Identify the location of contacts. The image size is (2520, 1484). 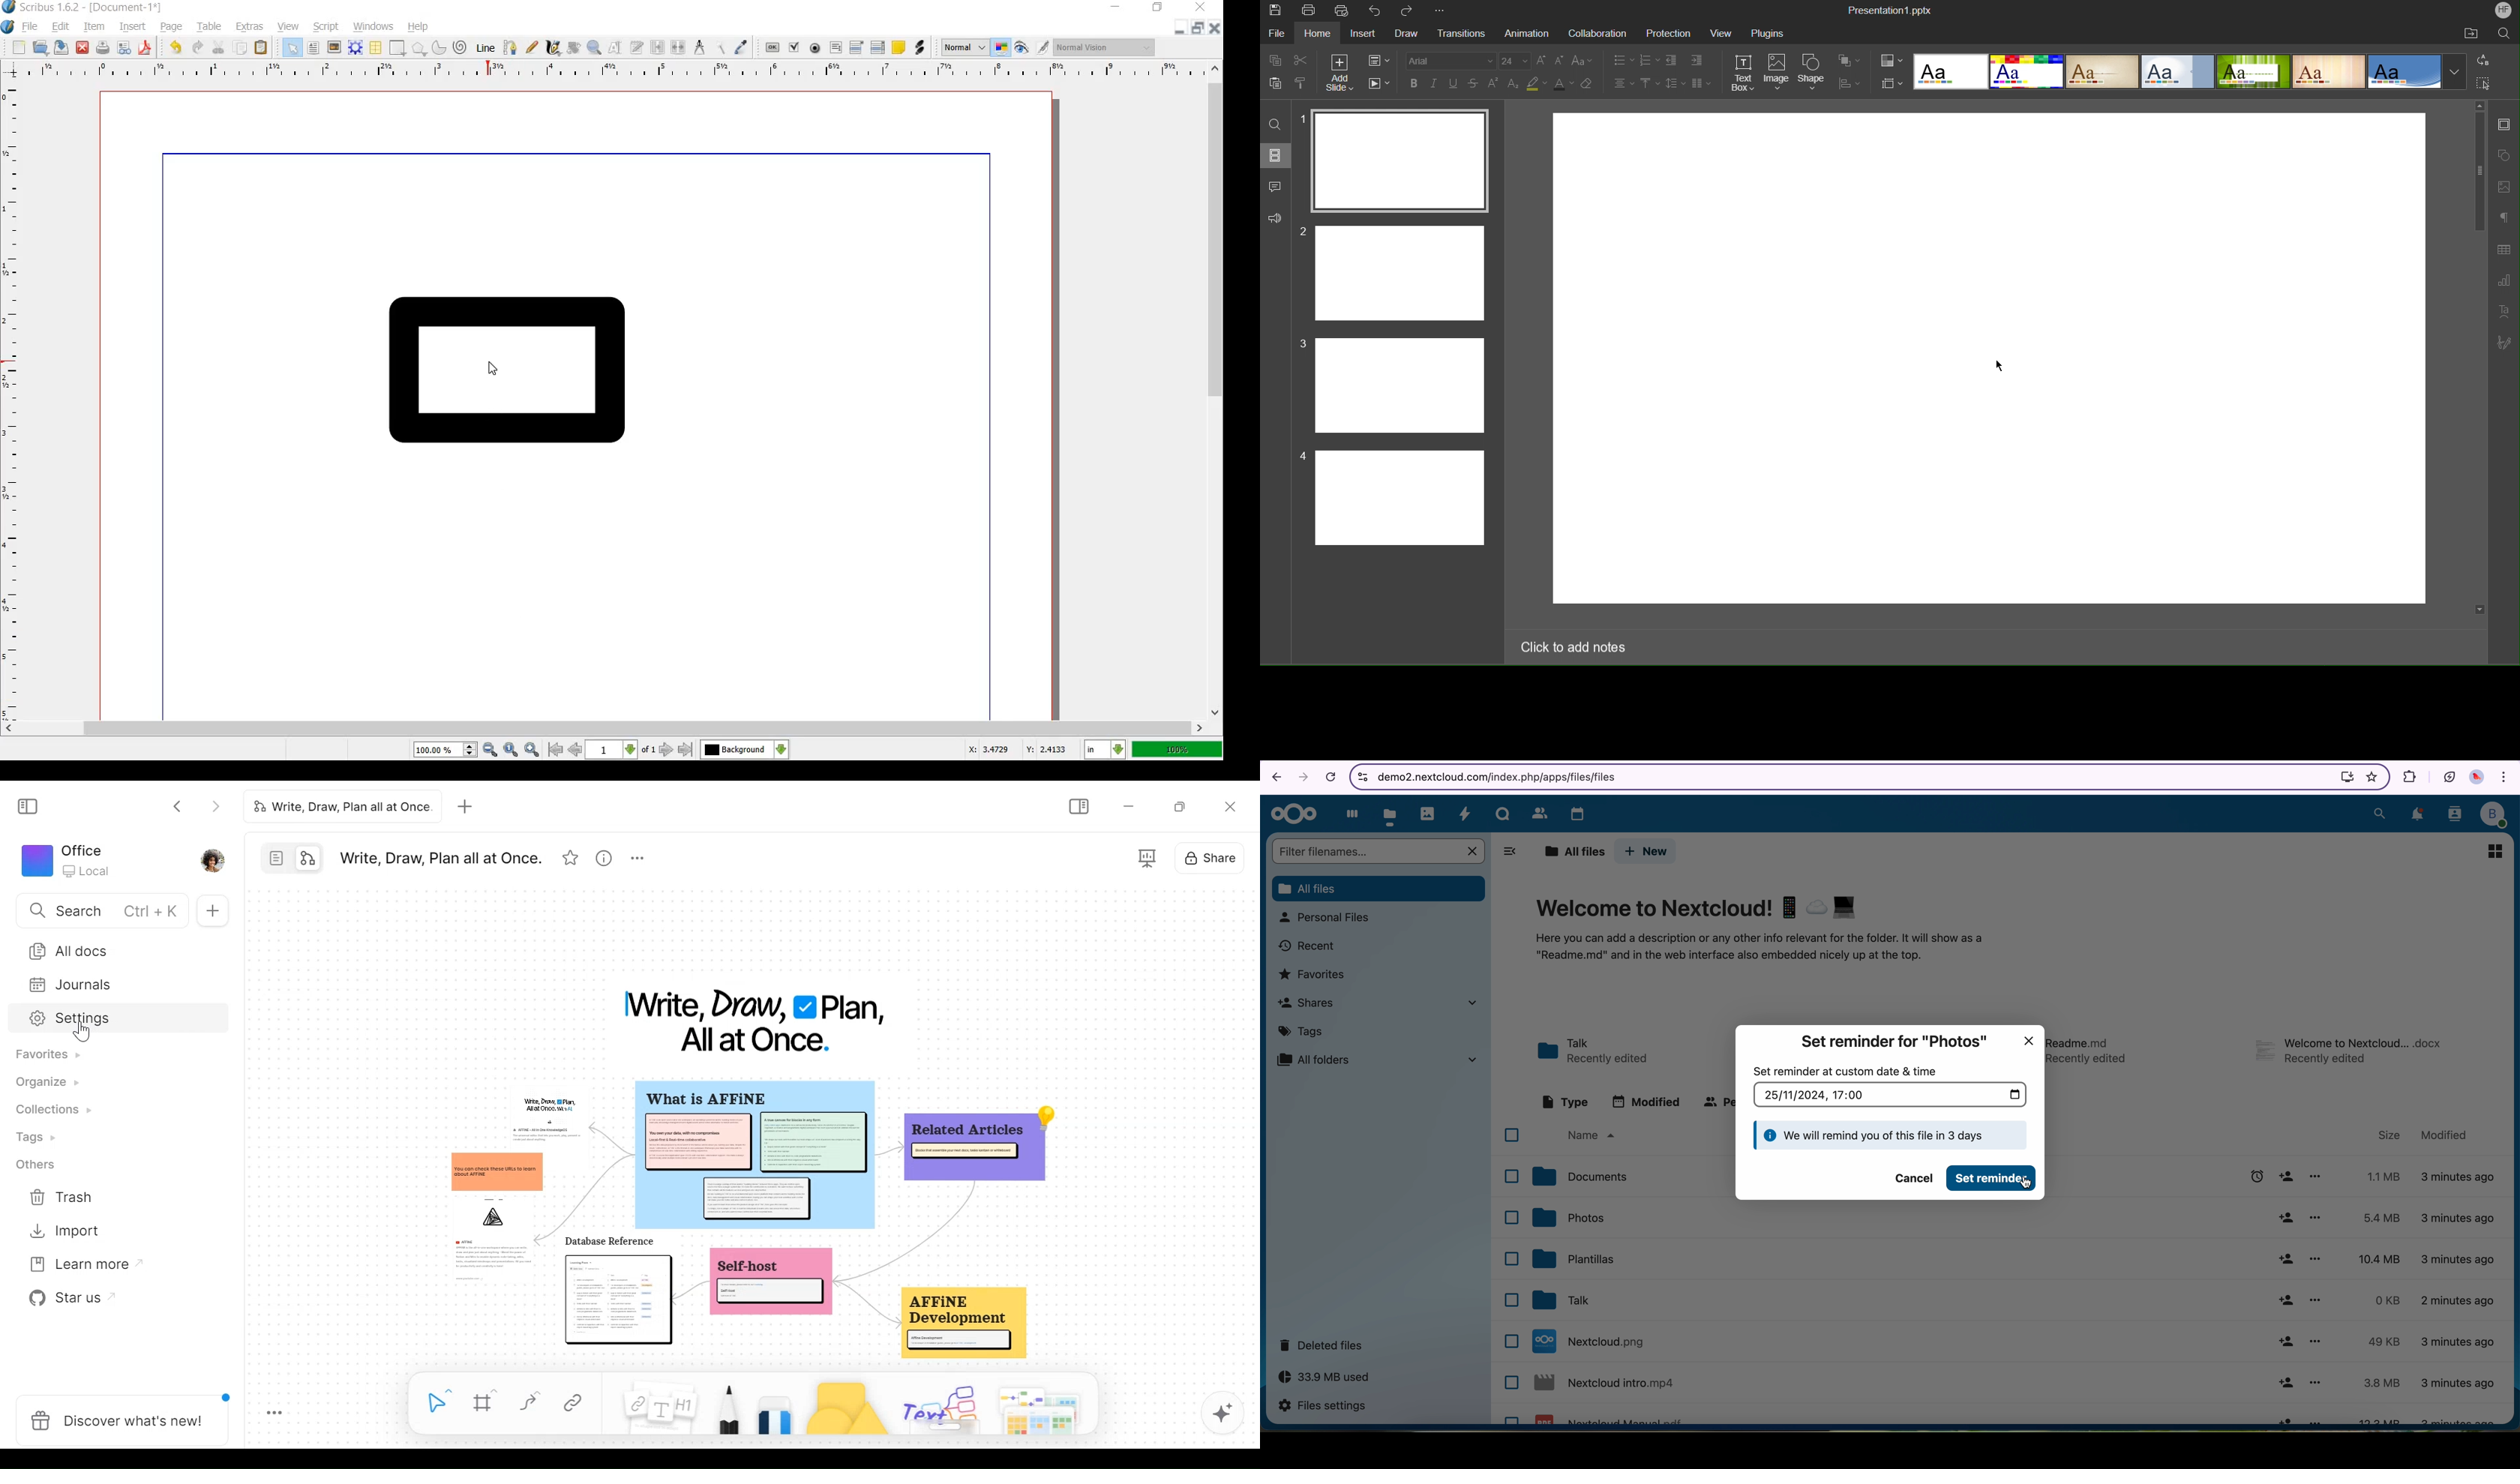
(1536, 813).